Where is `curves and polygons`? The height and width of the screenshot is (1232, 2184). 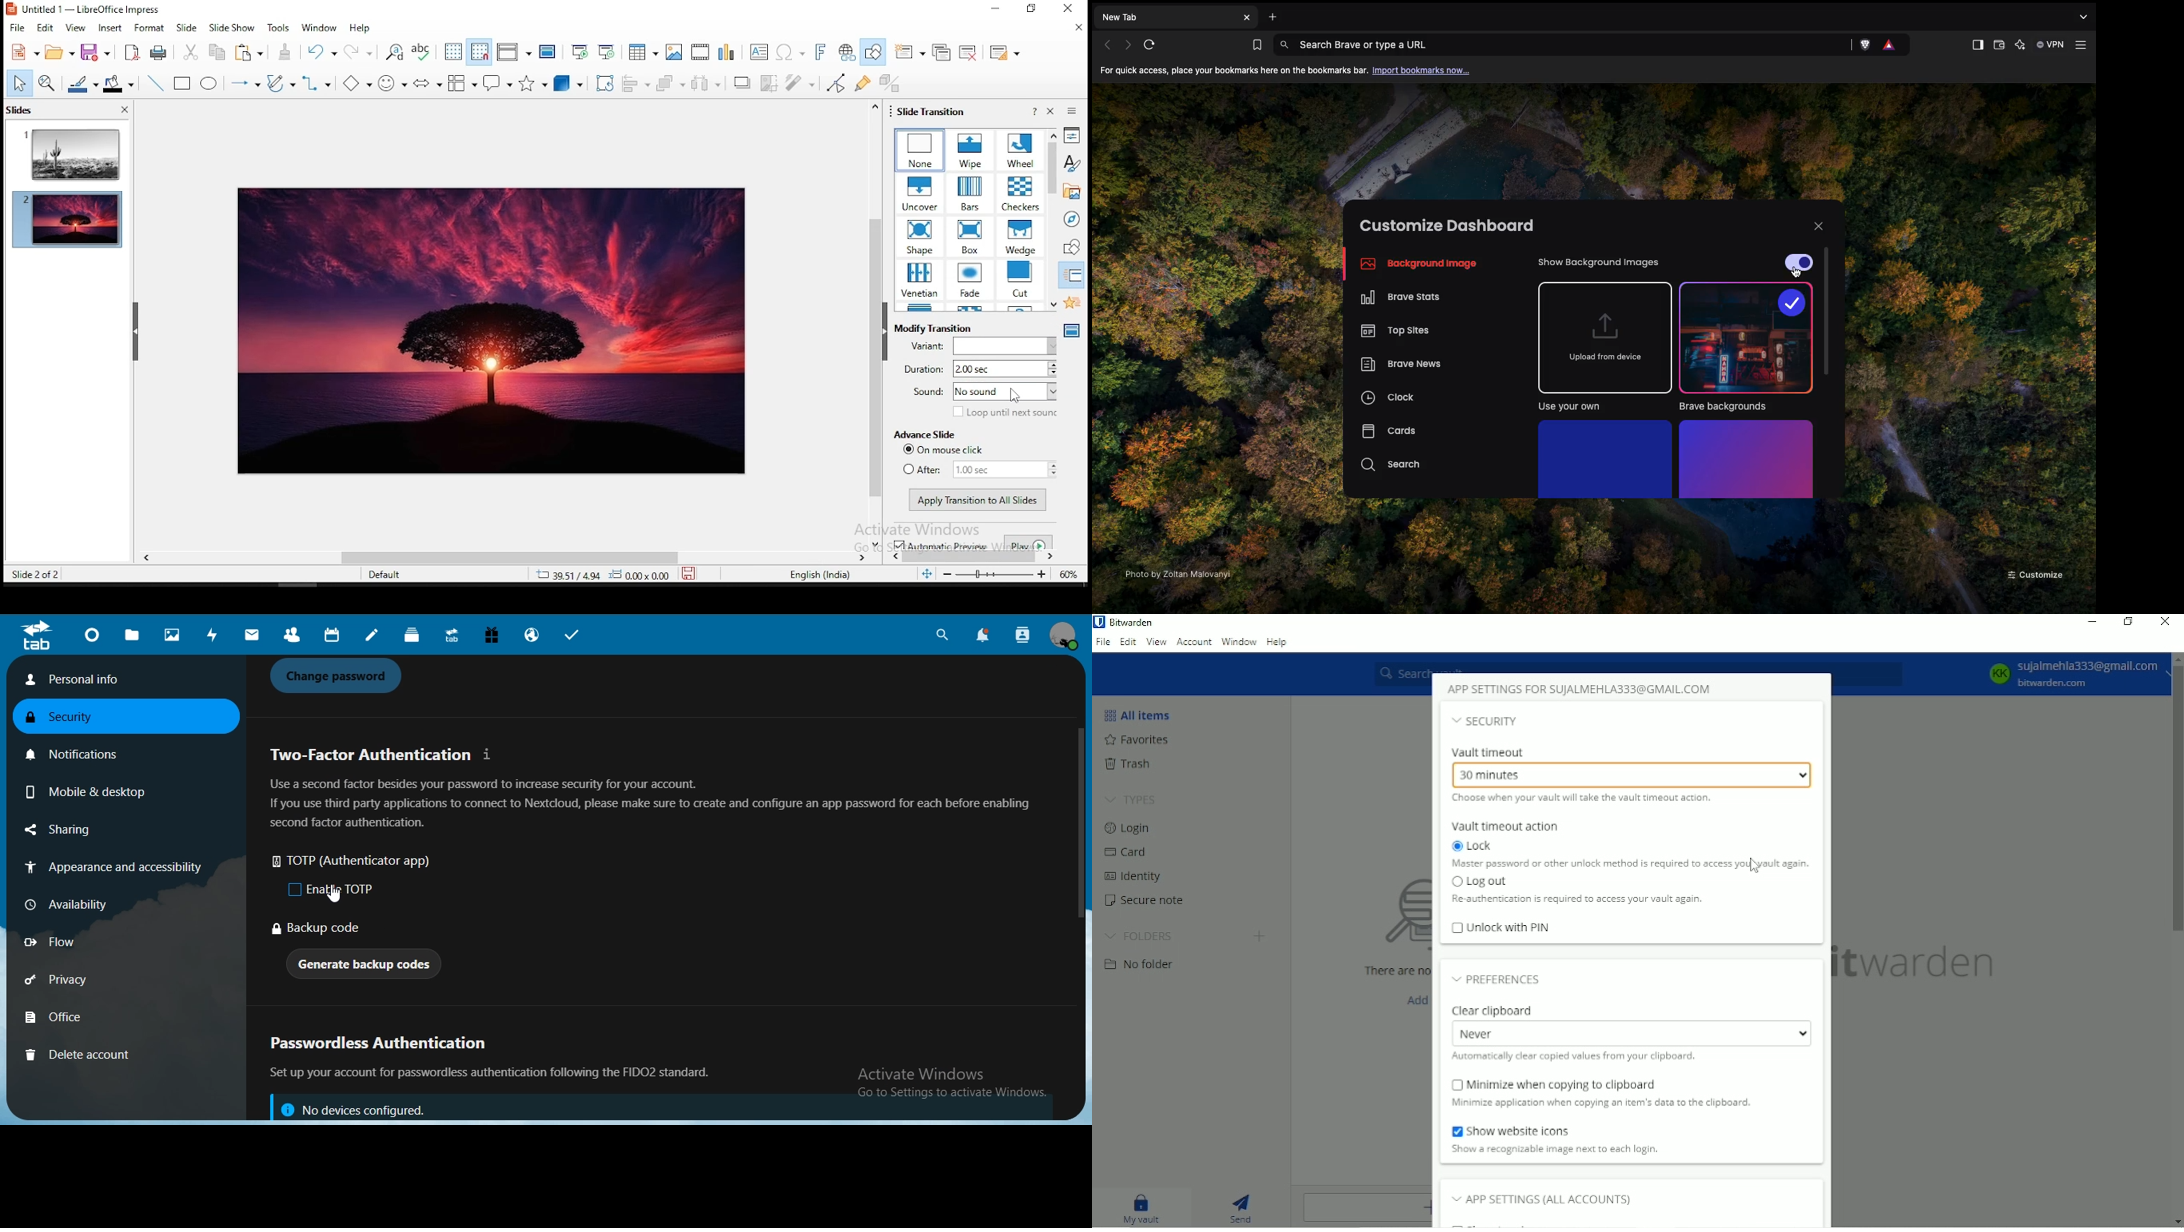 curves and polygons is located at coordinates (281, 84).